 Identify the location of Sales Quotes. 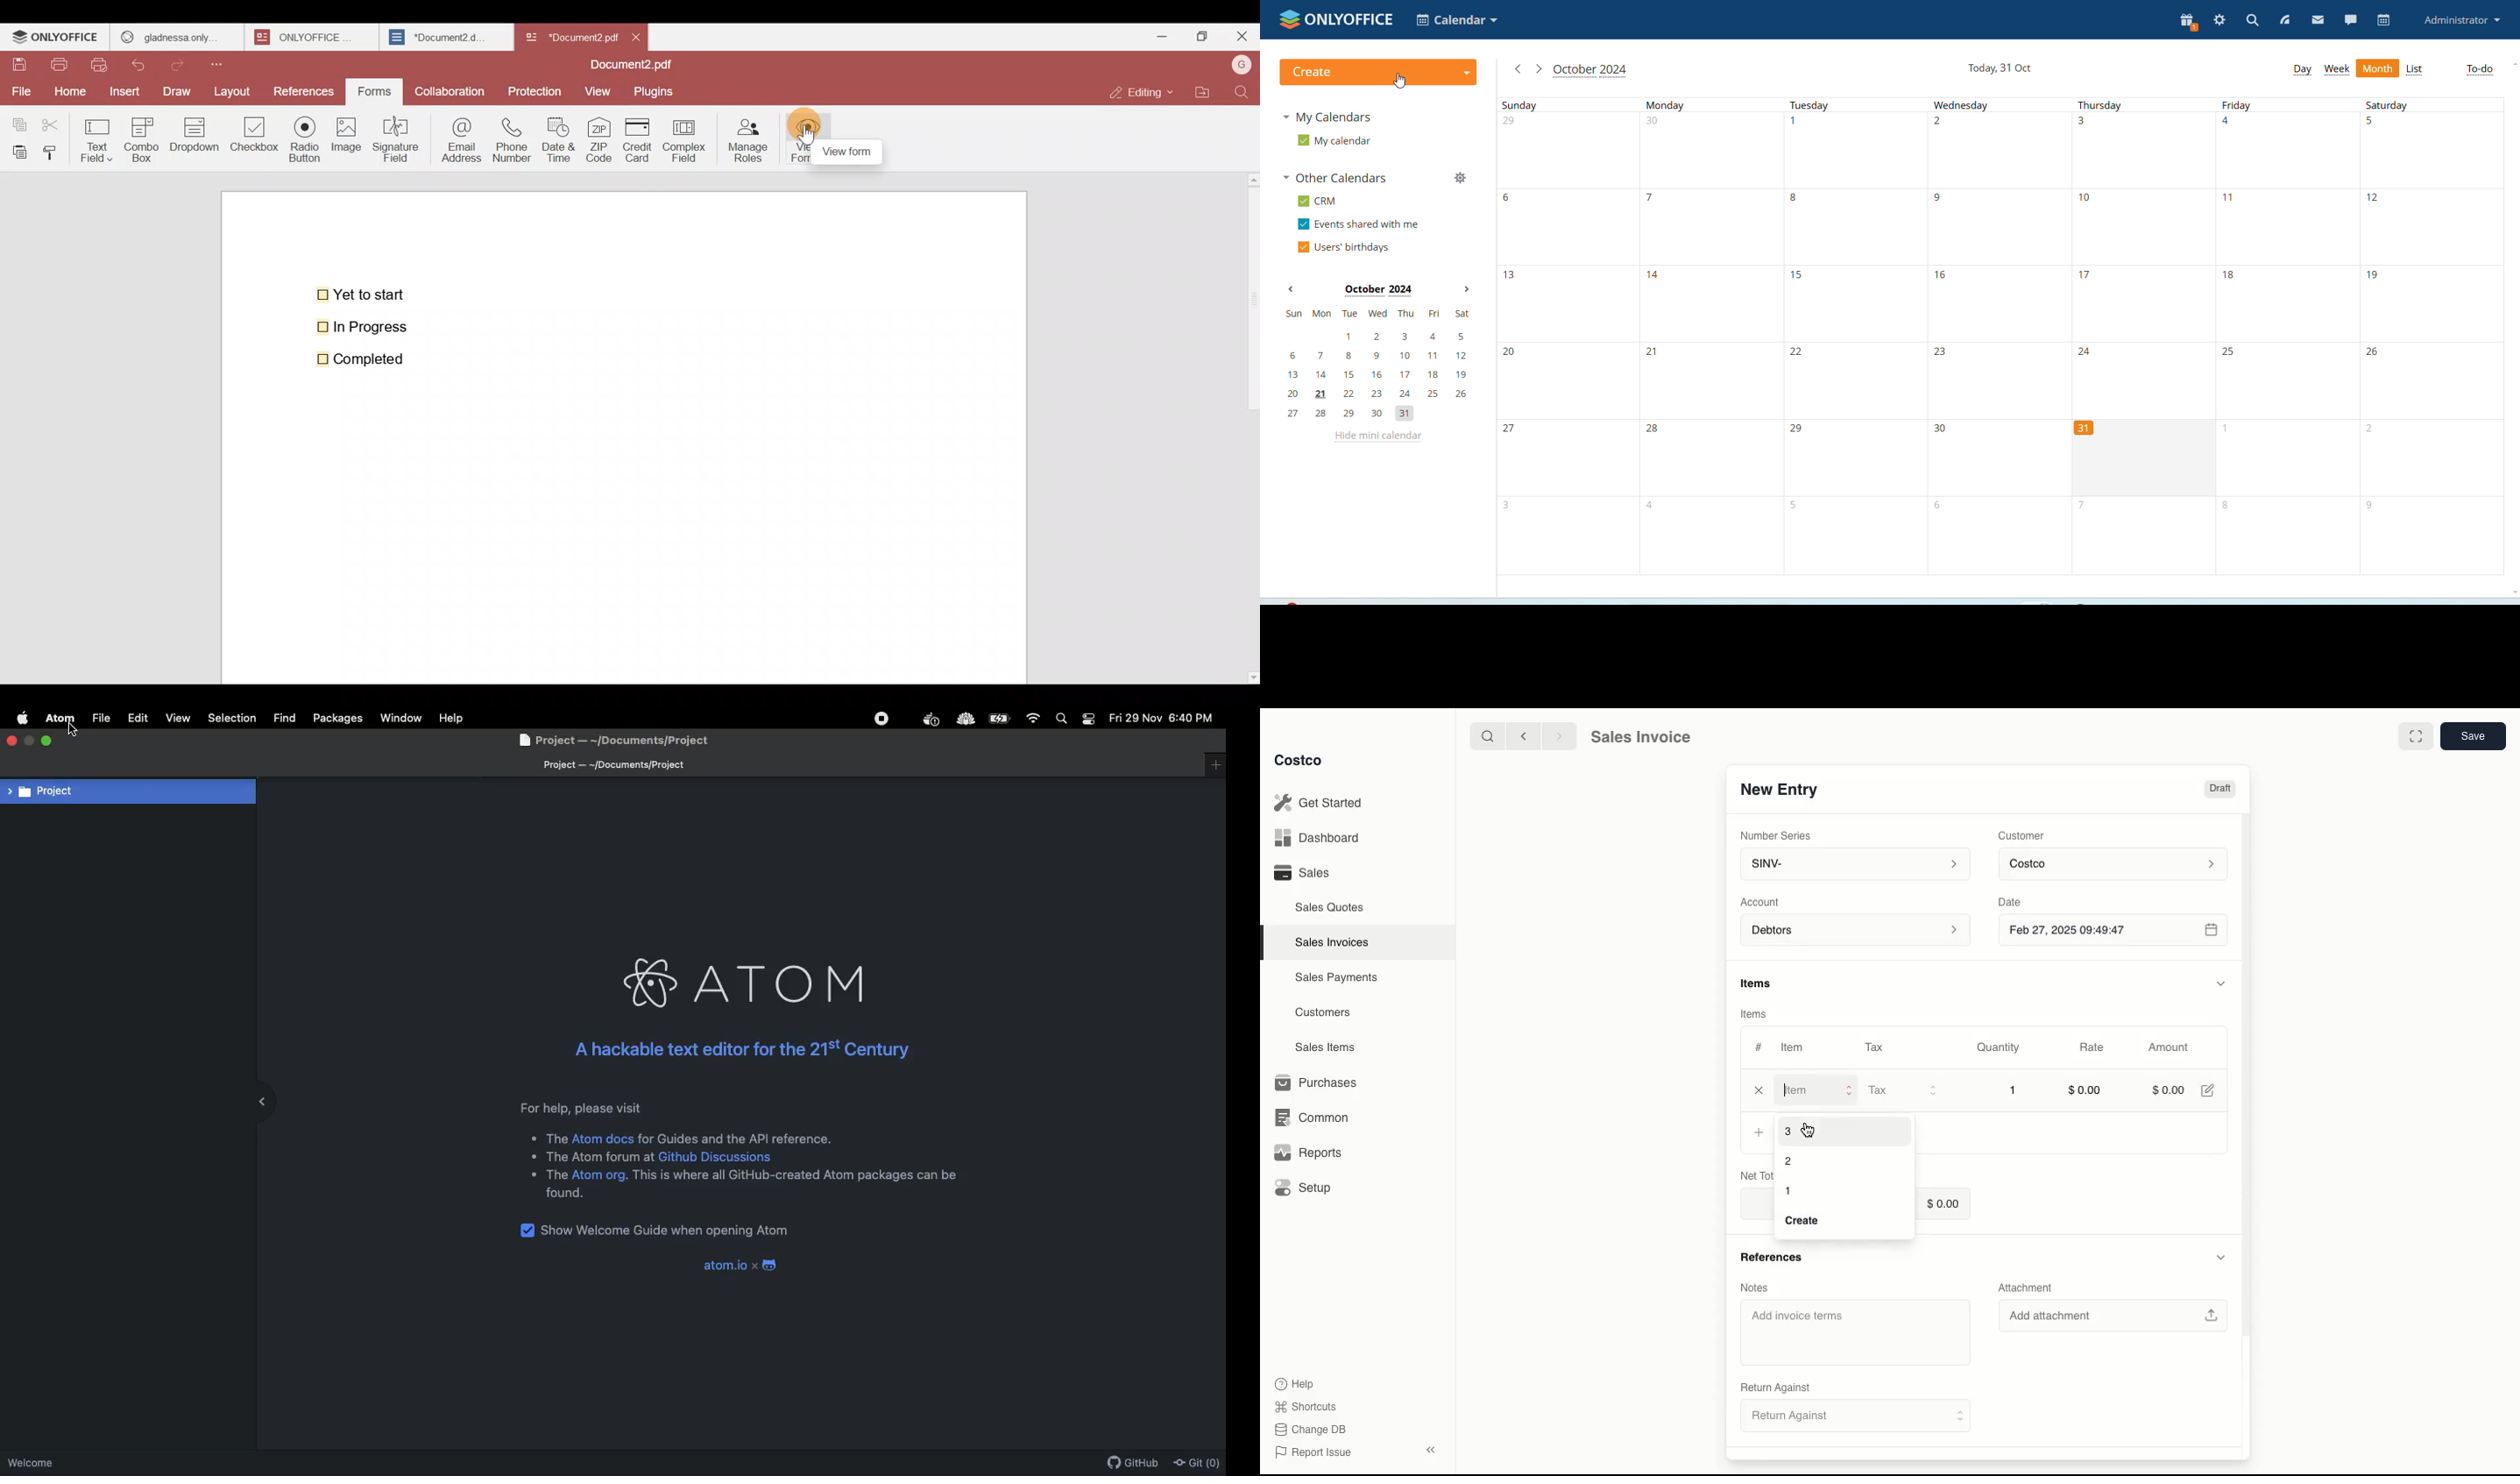
(1331, 907).